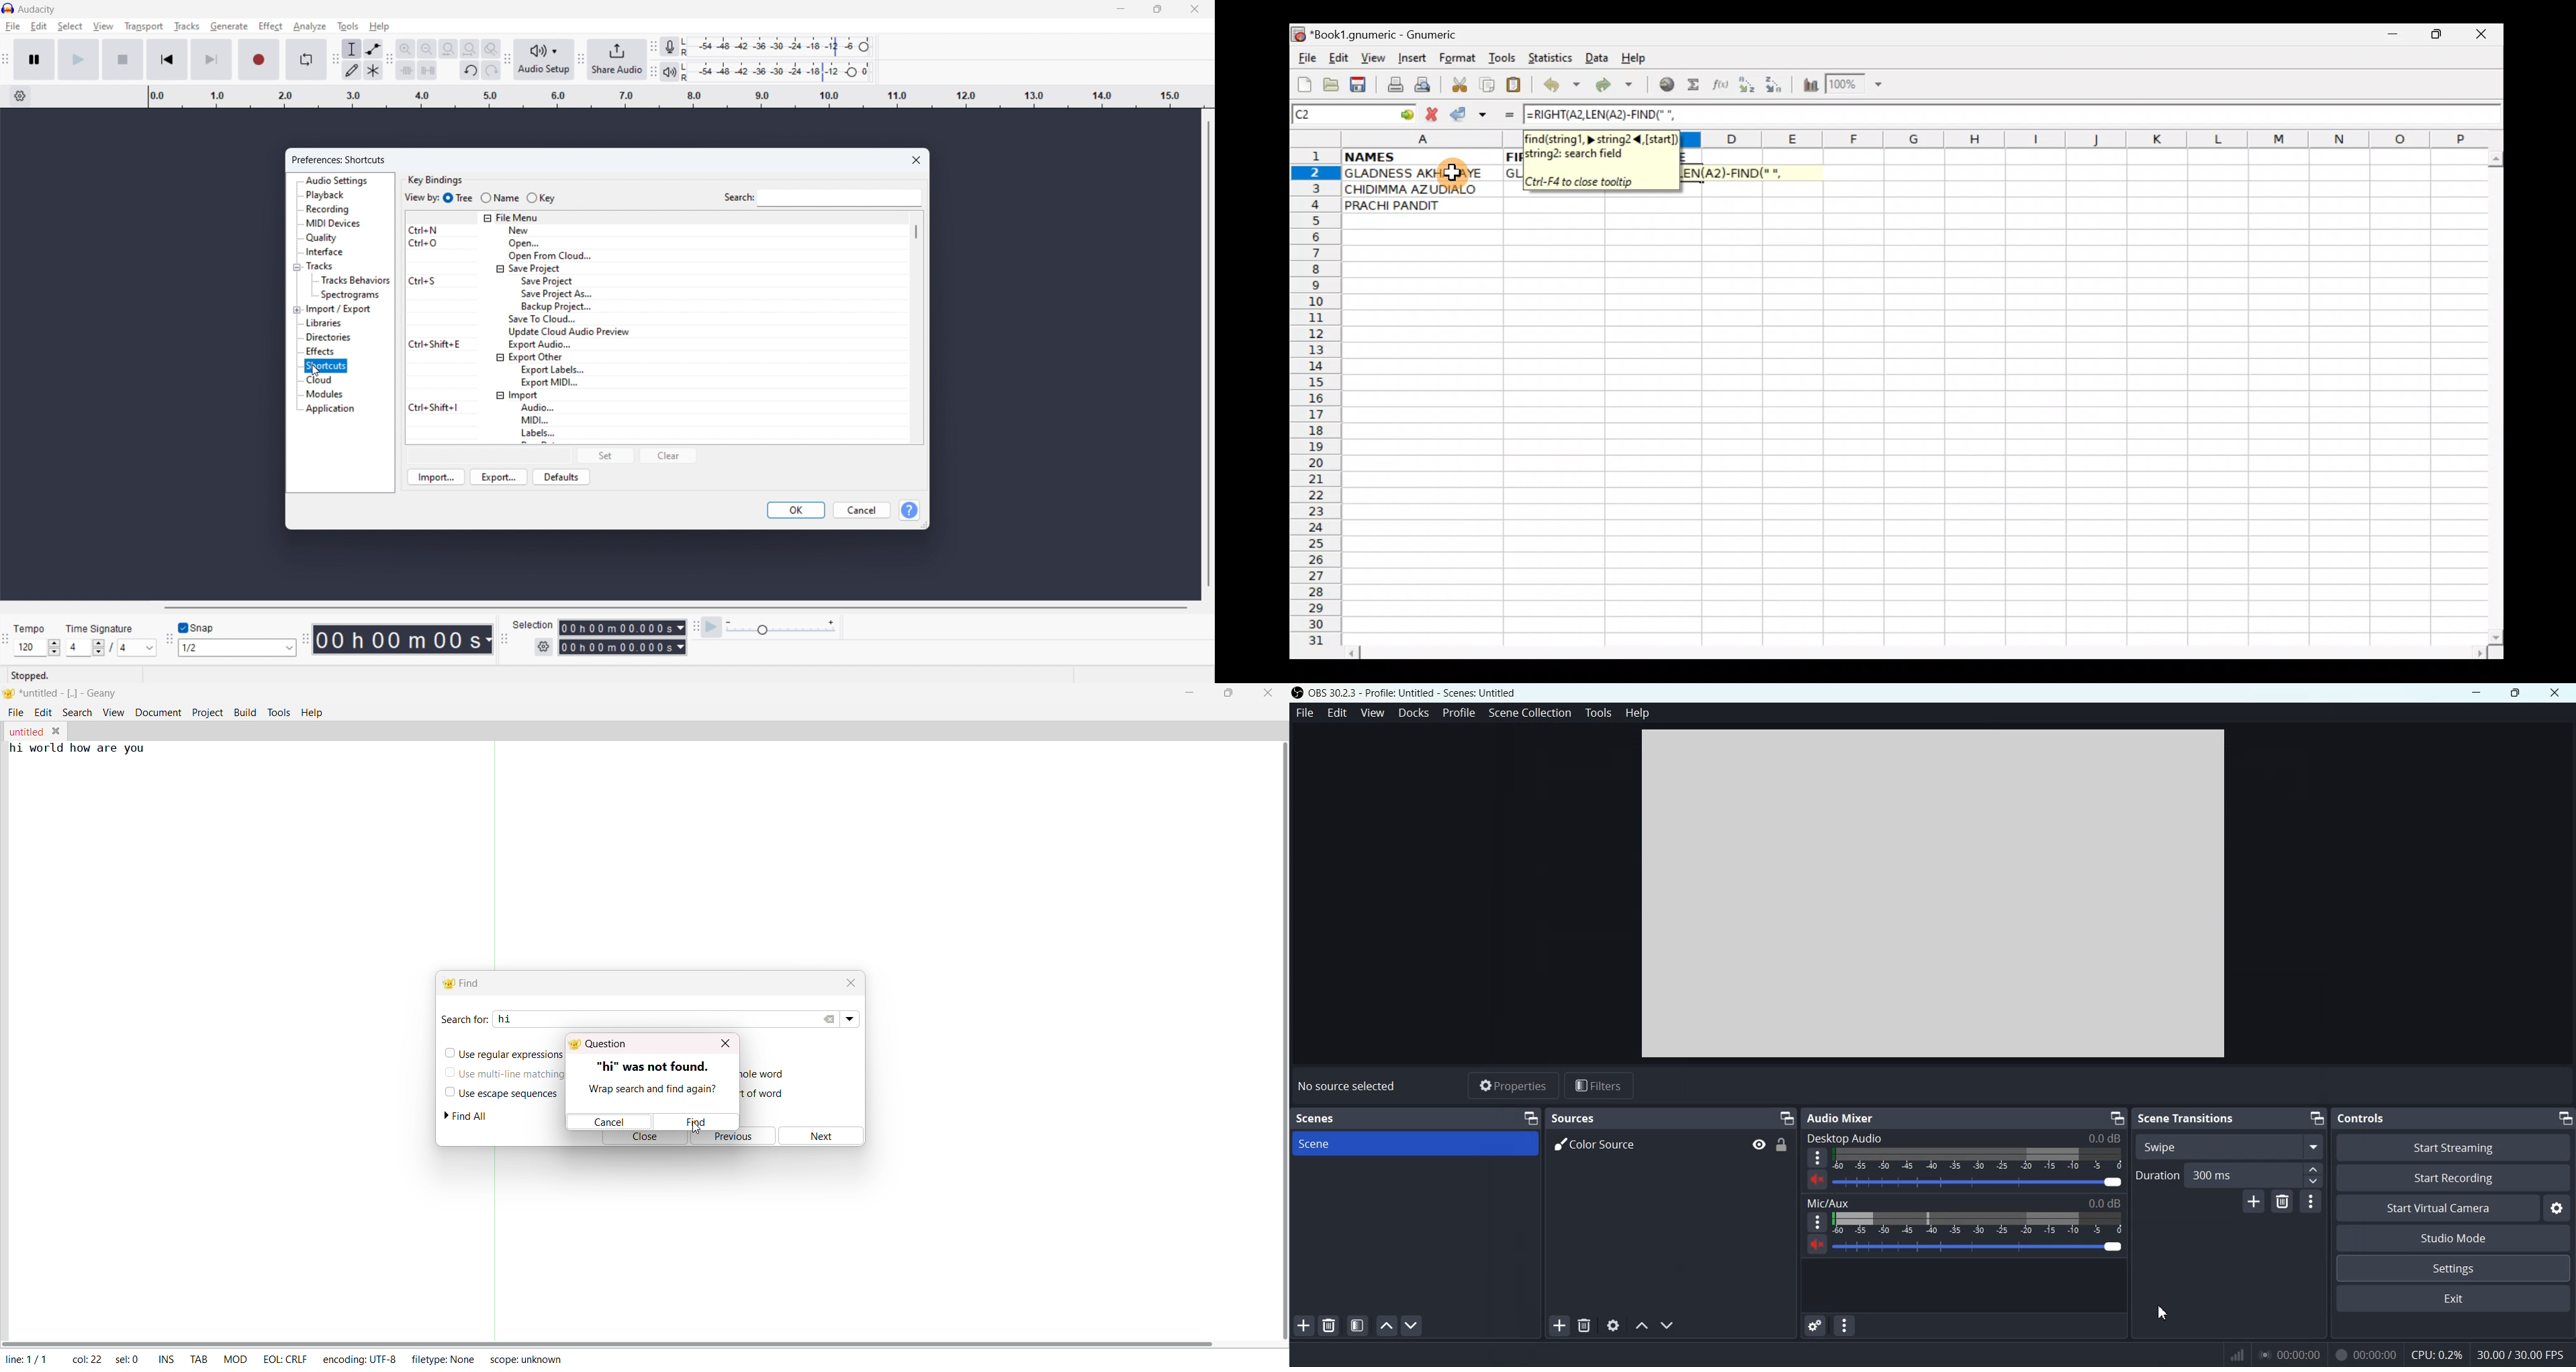  I want to click on Stopped - indicates current status of playback, so click(73, 676).